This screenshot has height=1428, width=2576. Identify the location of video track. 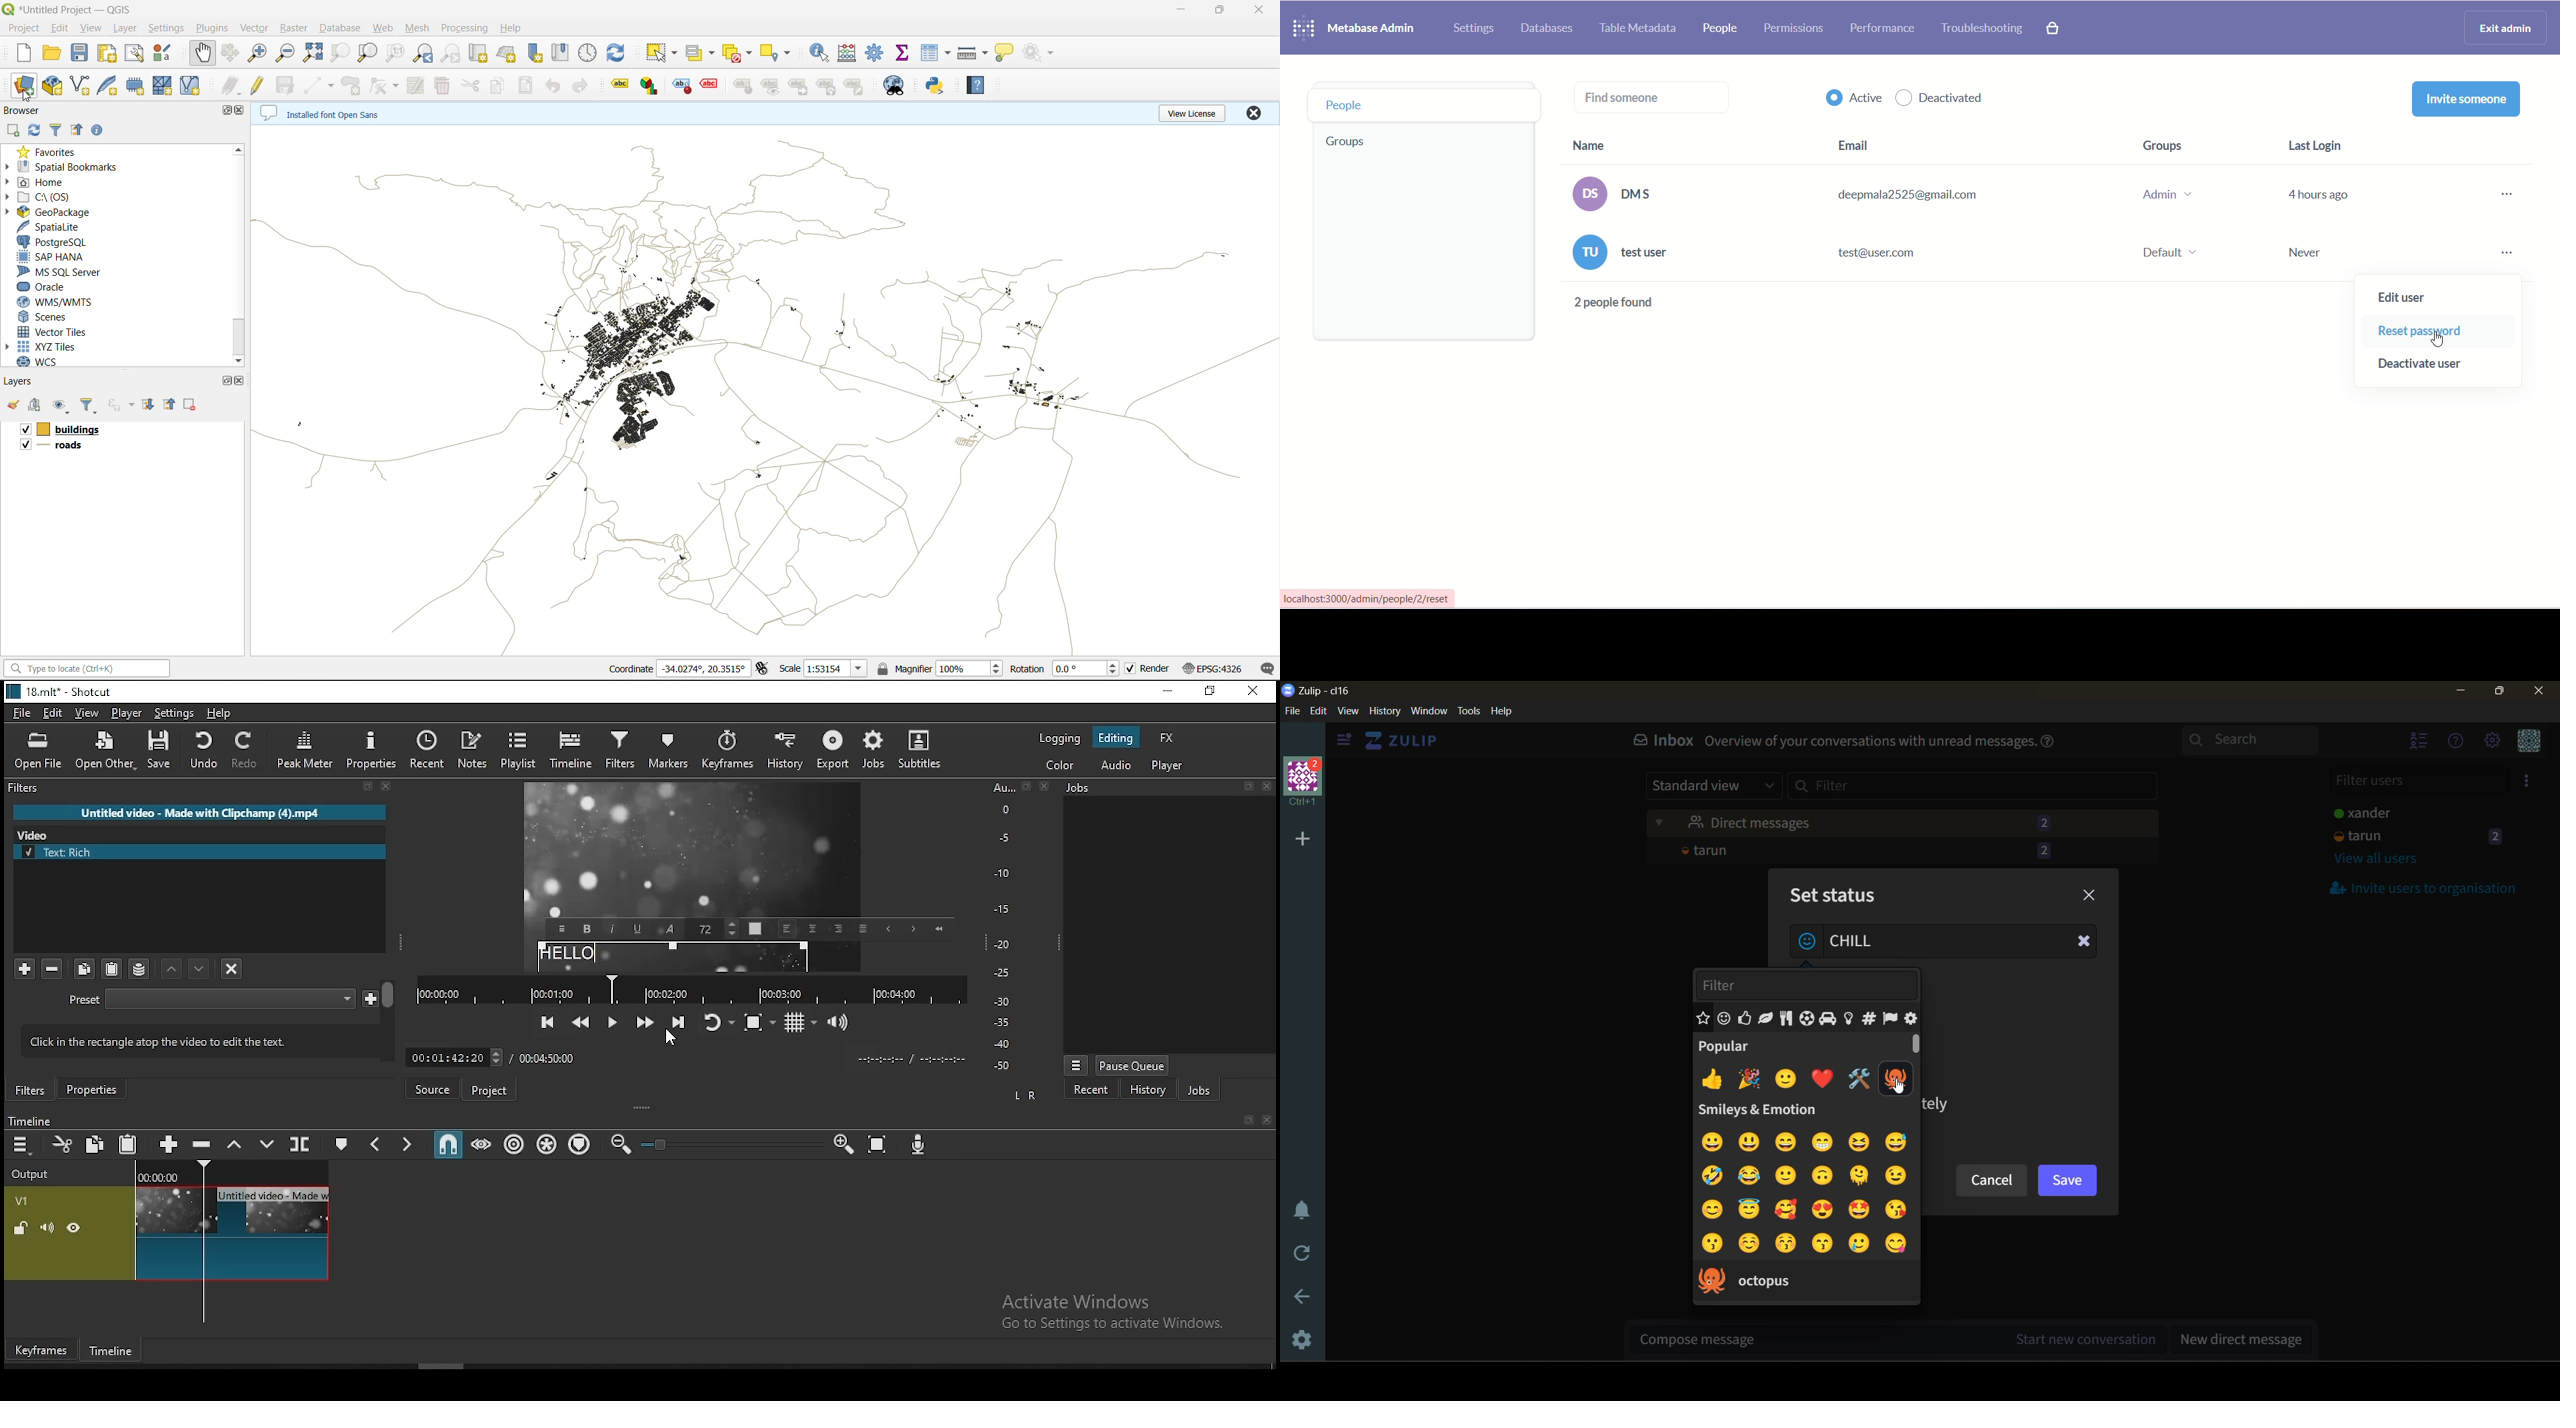
(167, 1233).